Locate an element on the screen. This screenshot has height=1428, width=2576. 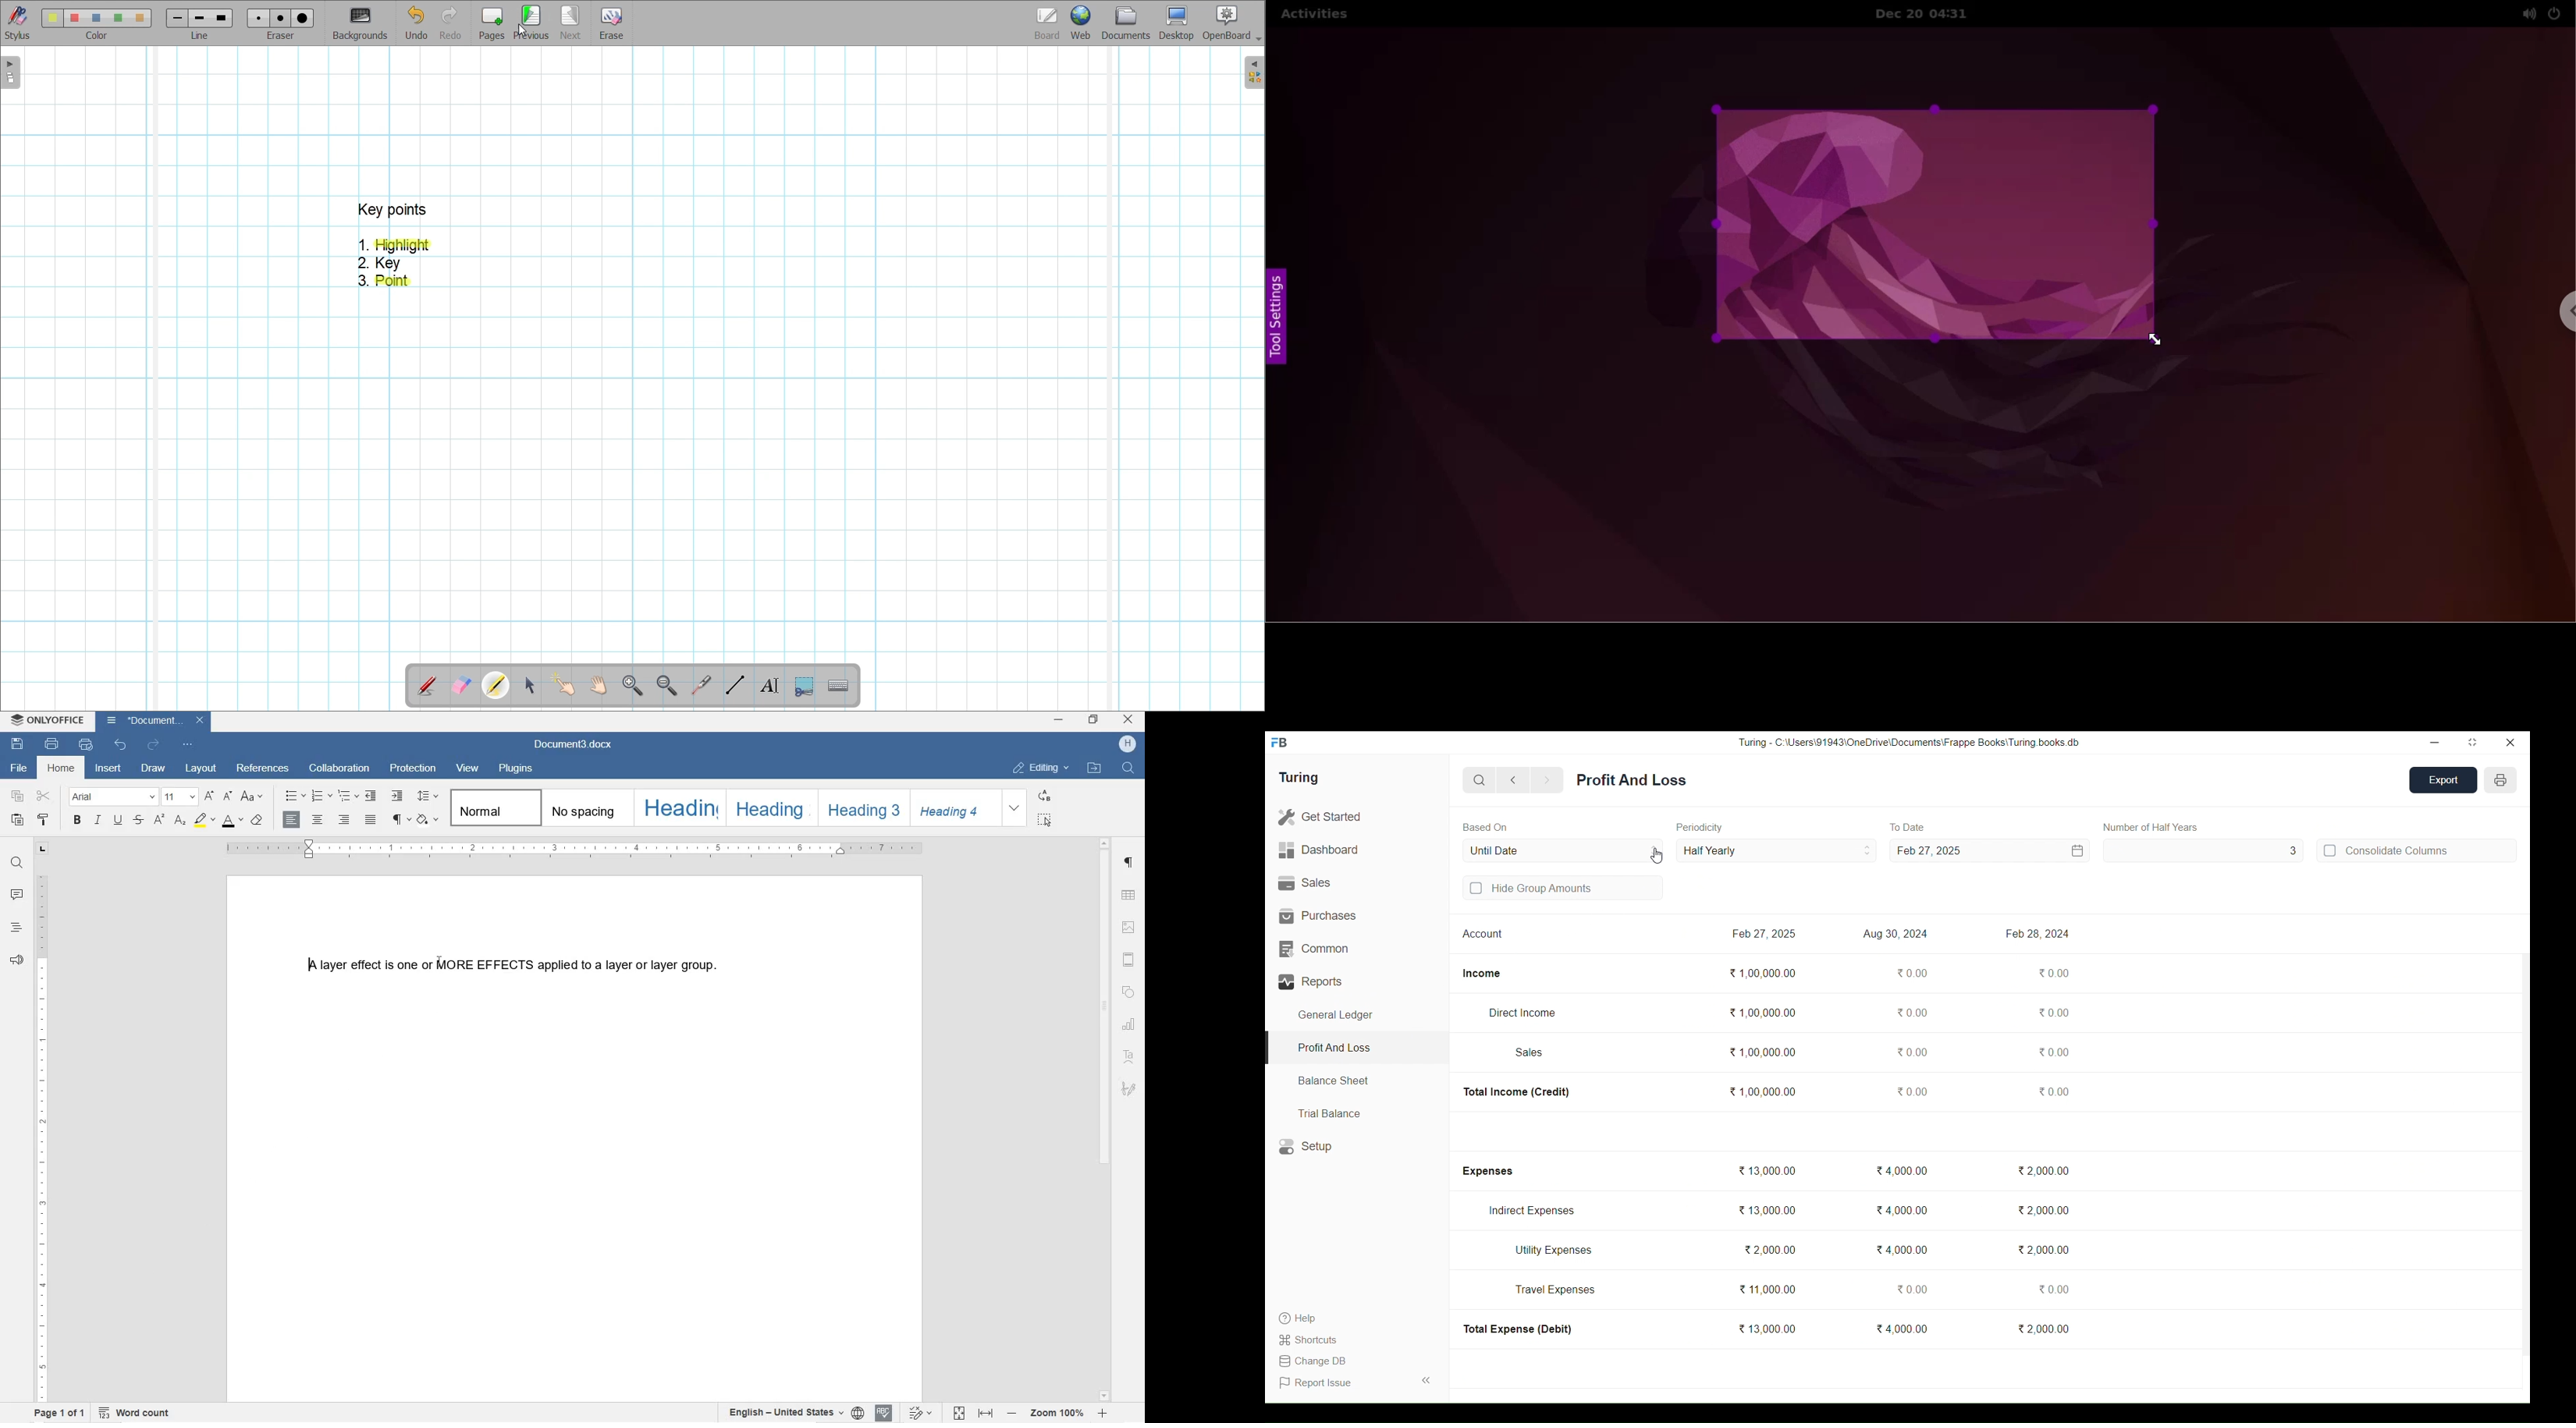
HEADINGS is located at coordinates (16, 929).